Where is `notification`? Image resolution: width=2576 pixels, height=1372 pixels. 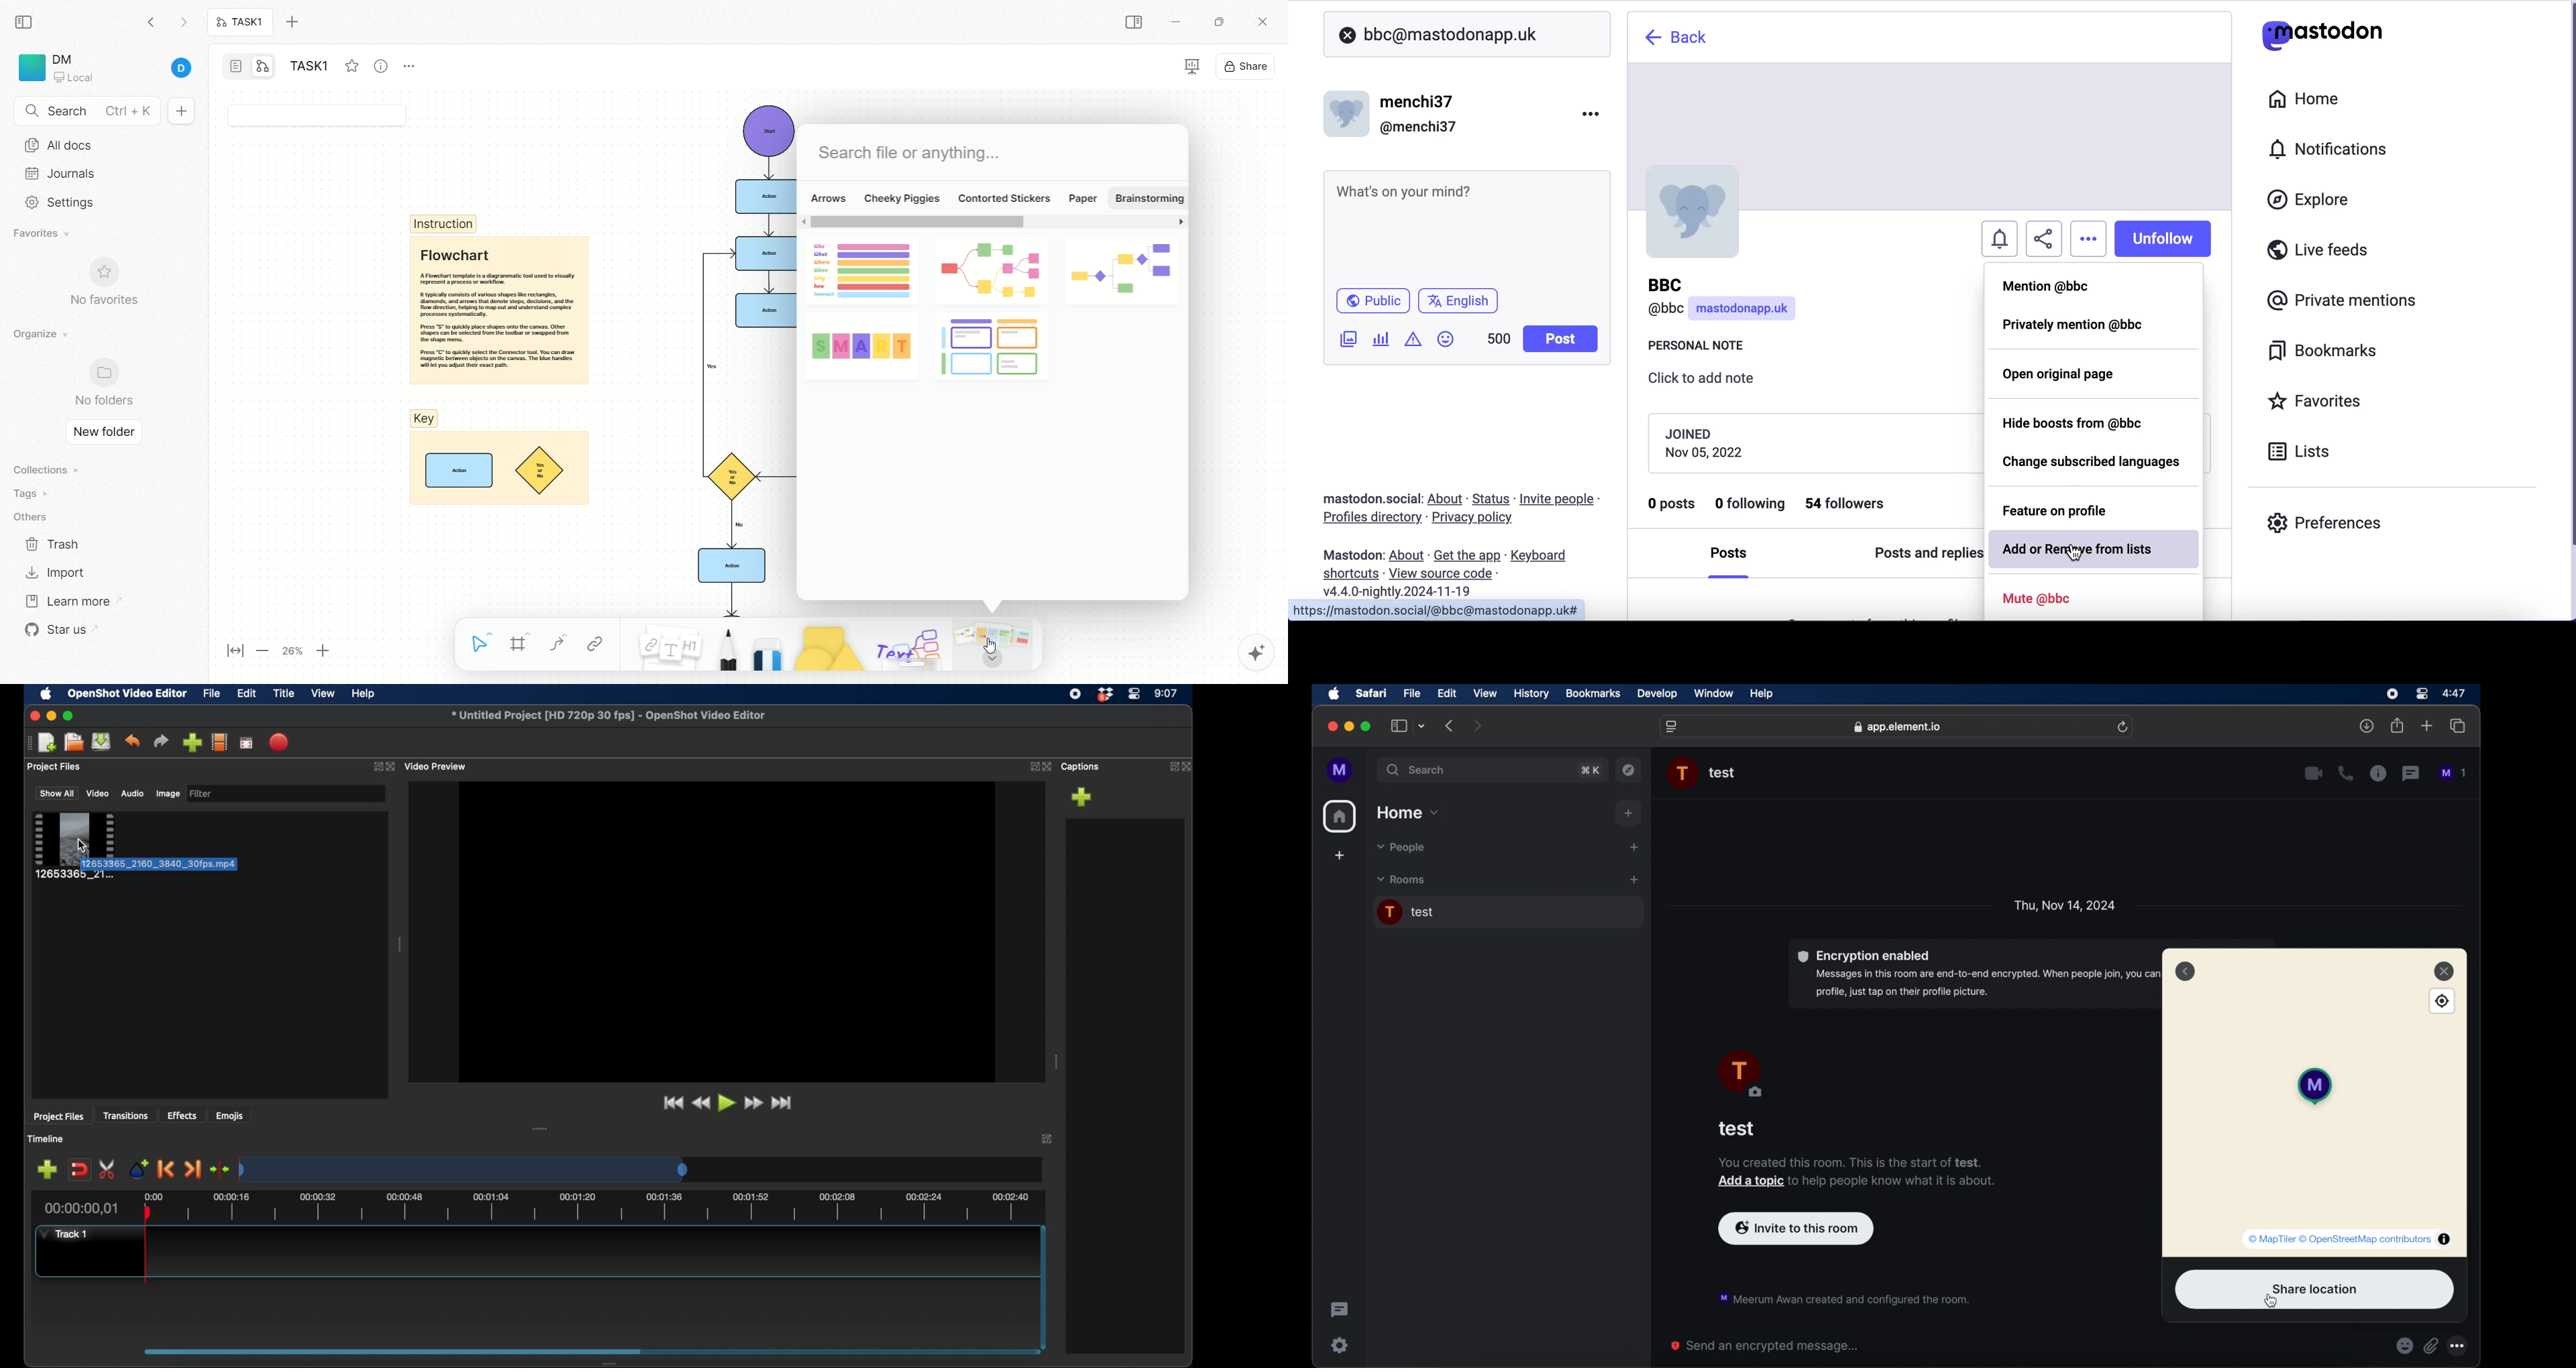 notification is located at coordinates (1843, 1297).